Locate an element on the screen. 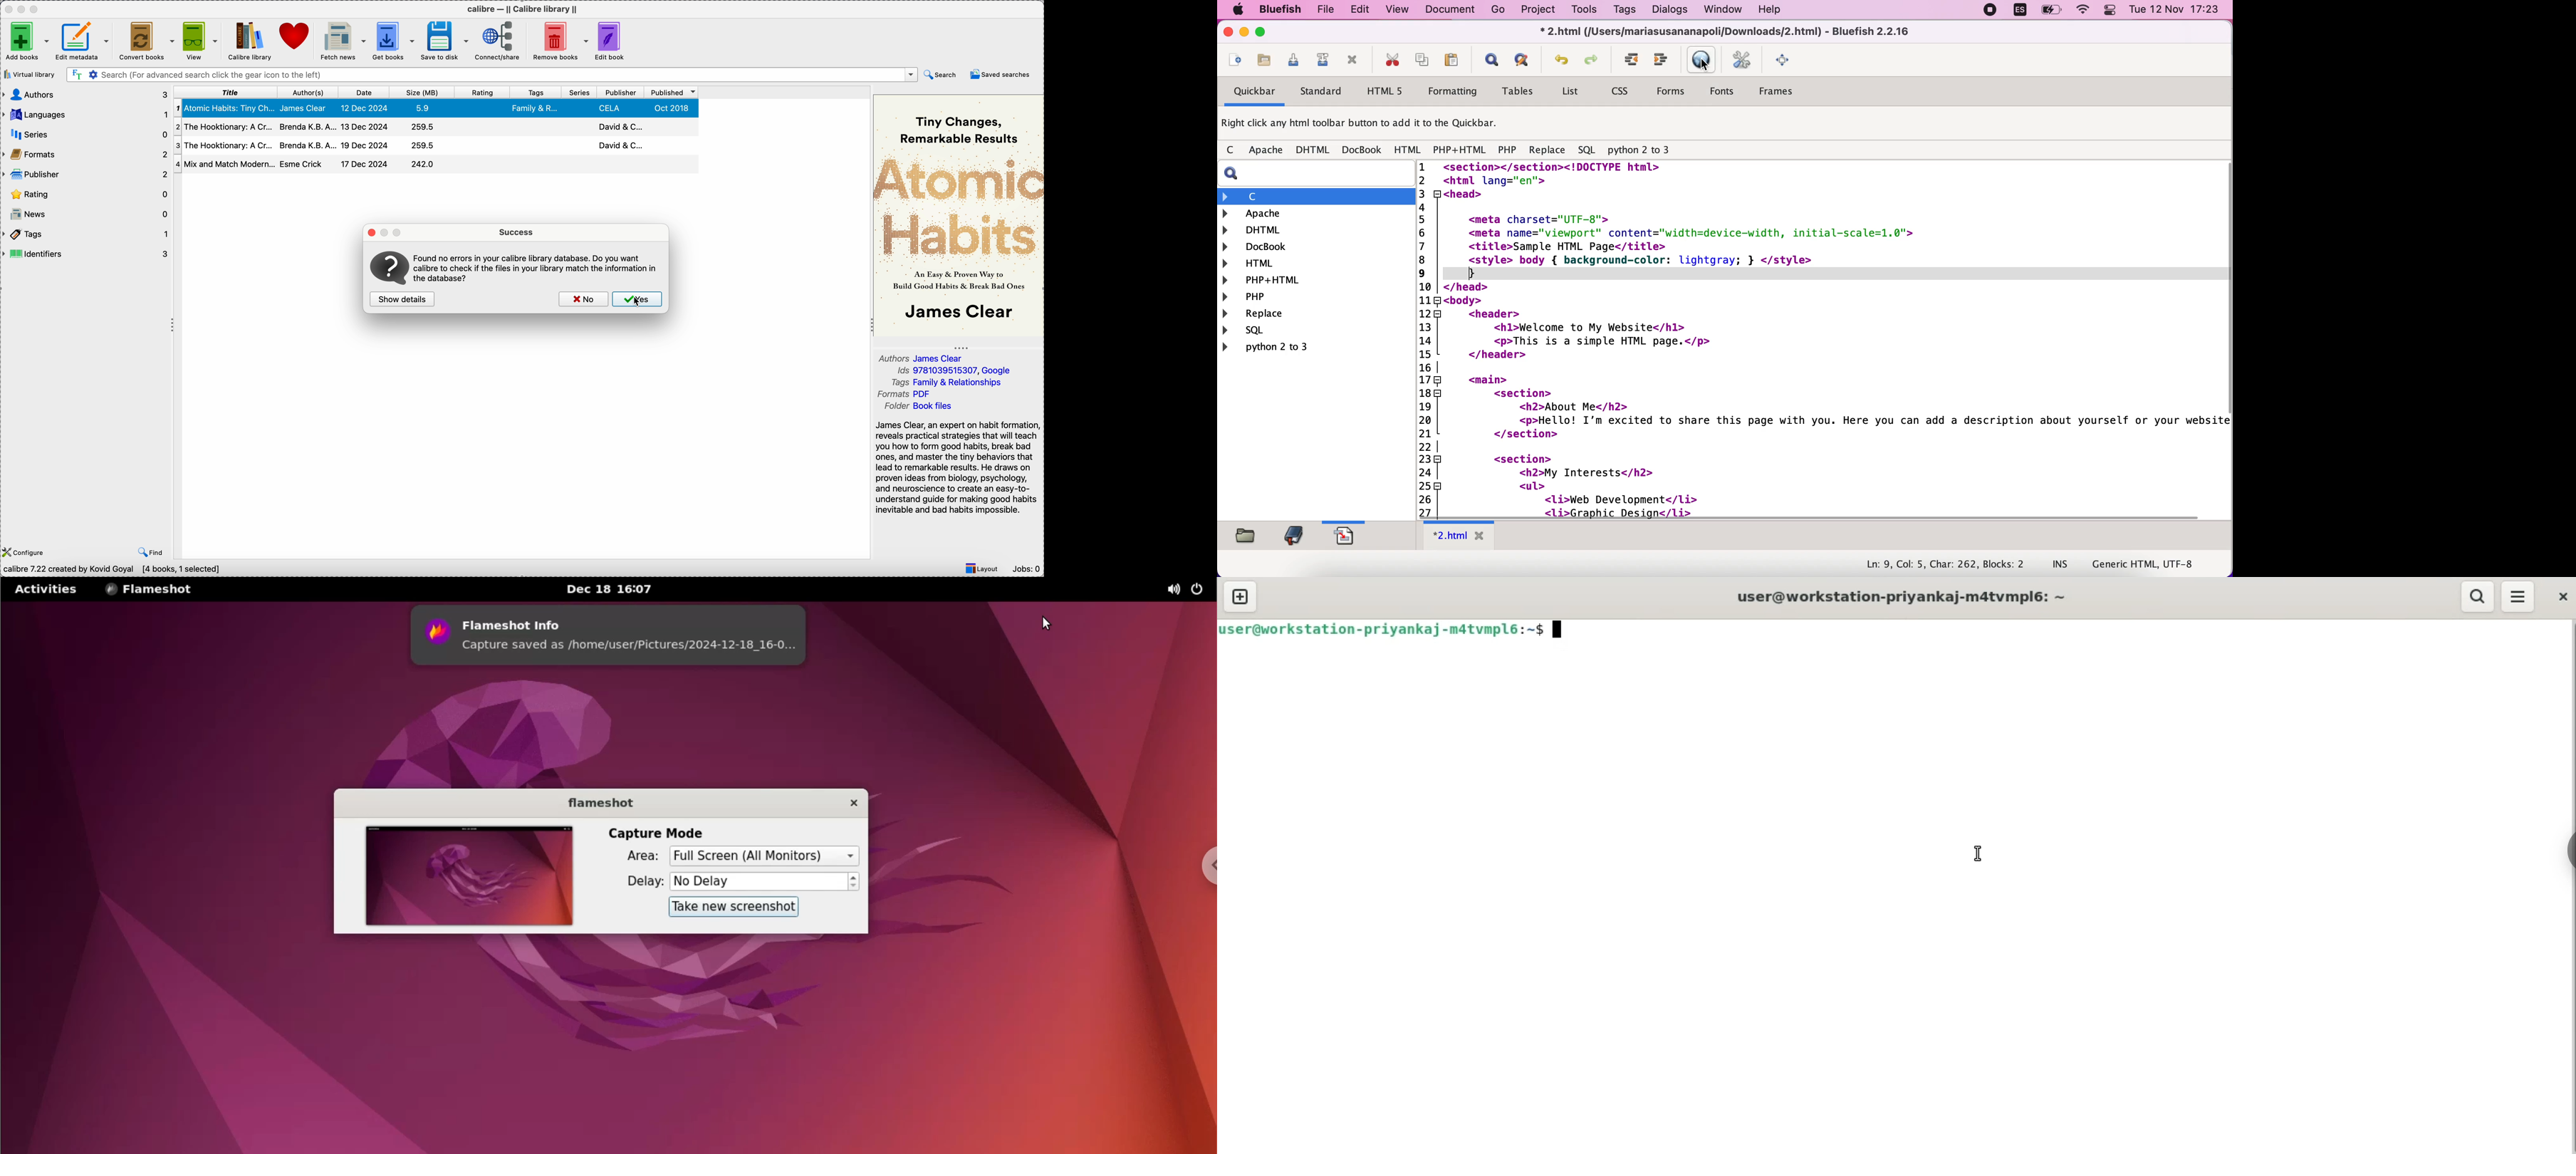 The width and height of the screenshot is (2576, 1176). mac logo is located at coordinates (1241, 10).